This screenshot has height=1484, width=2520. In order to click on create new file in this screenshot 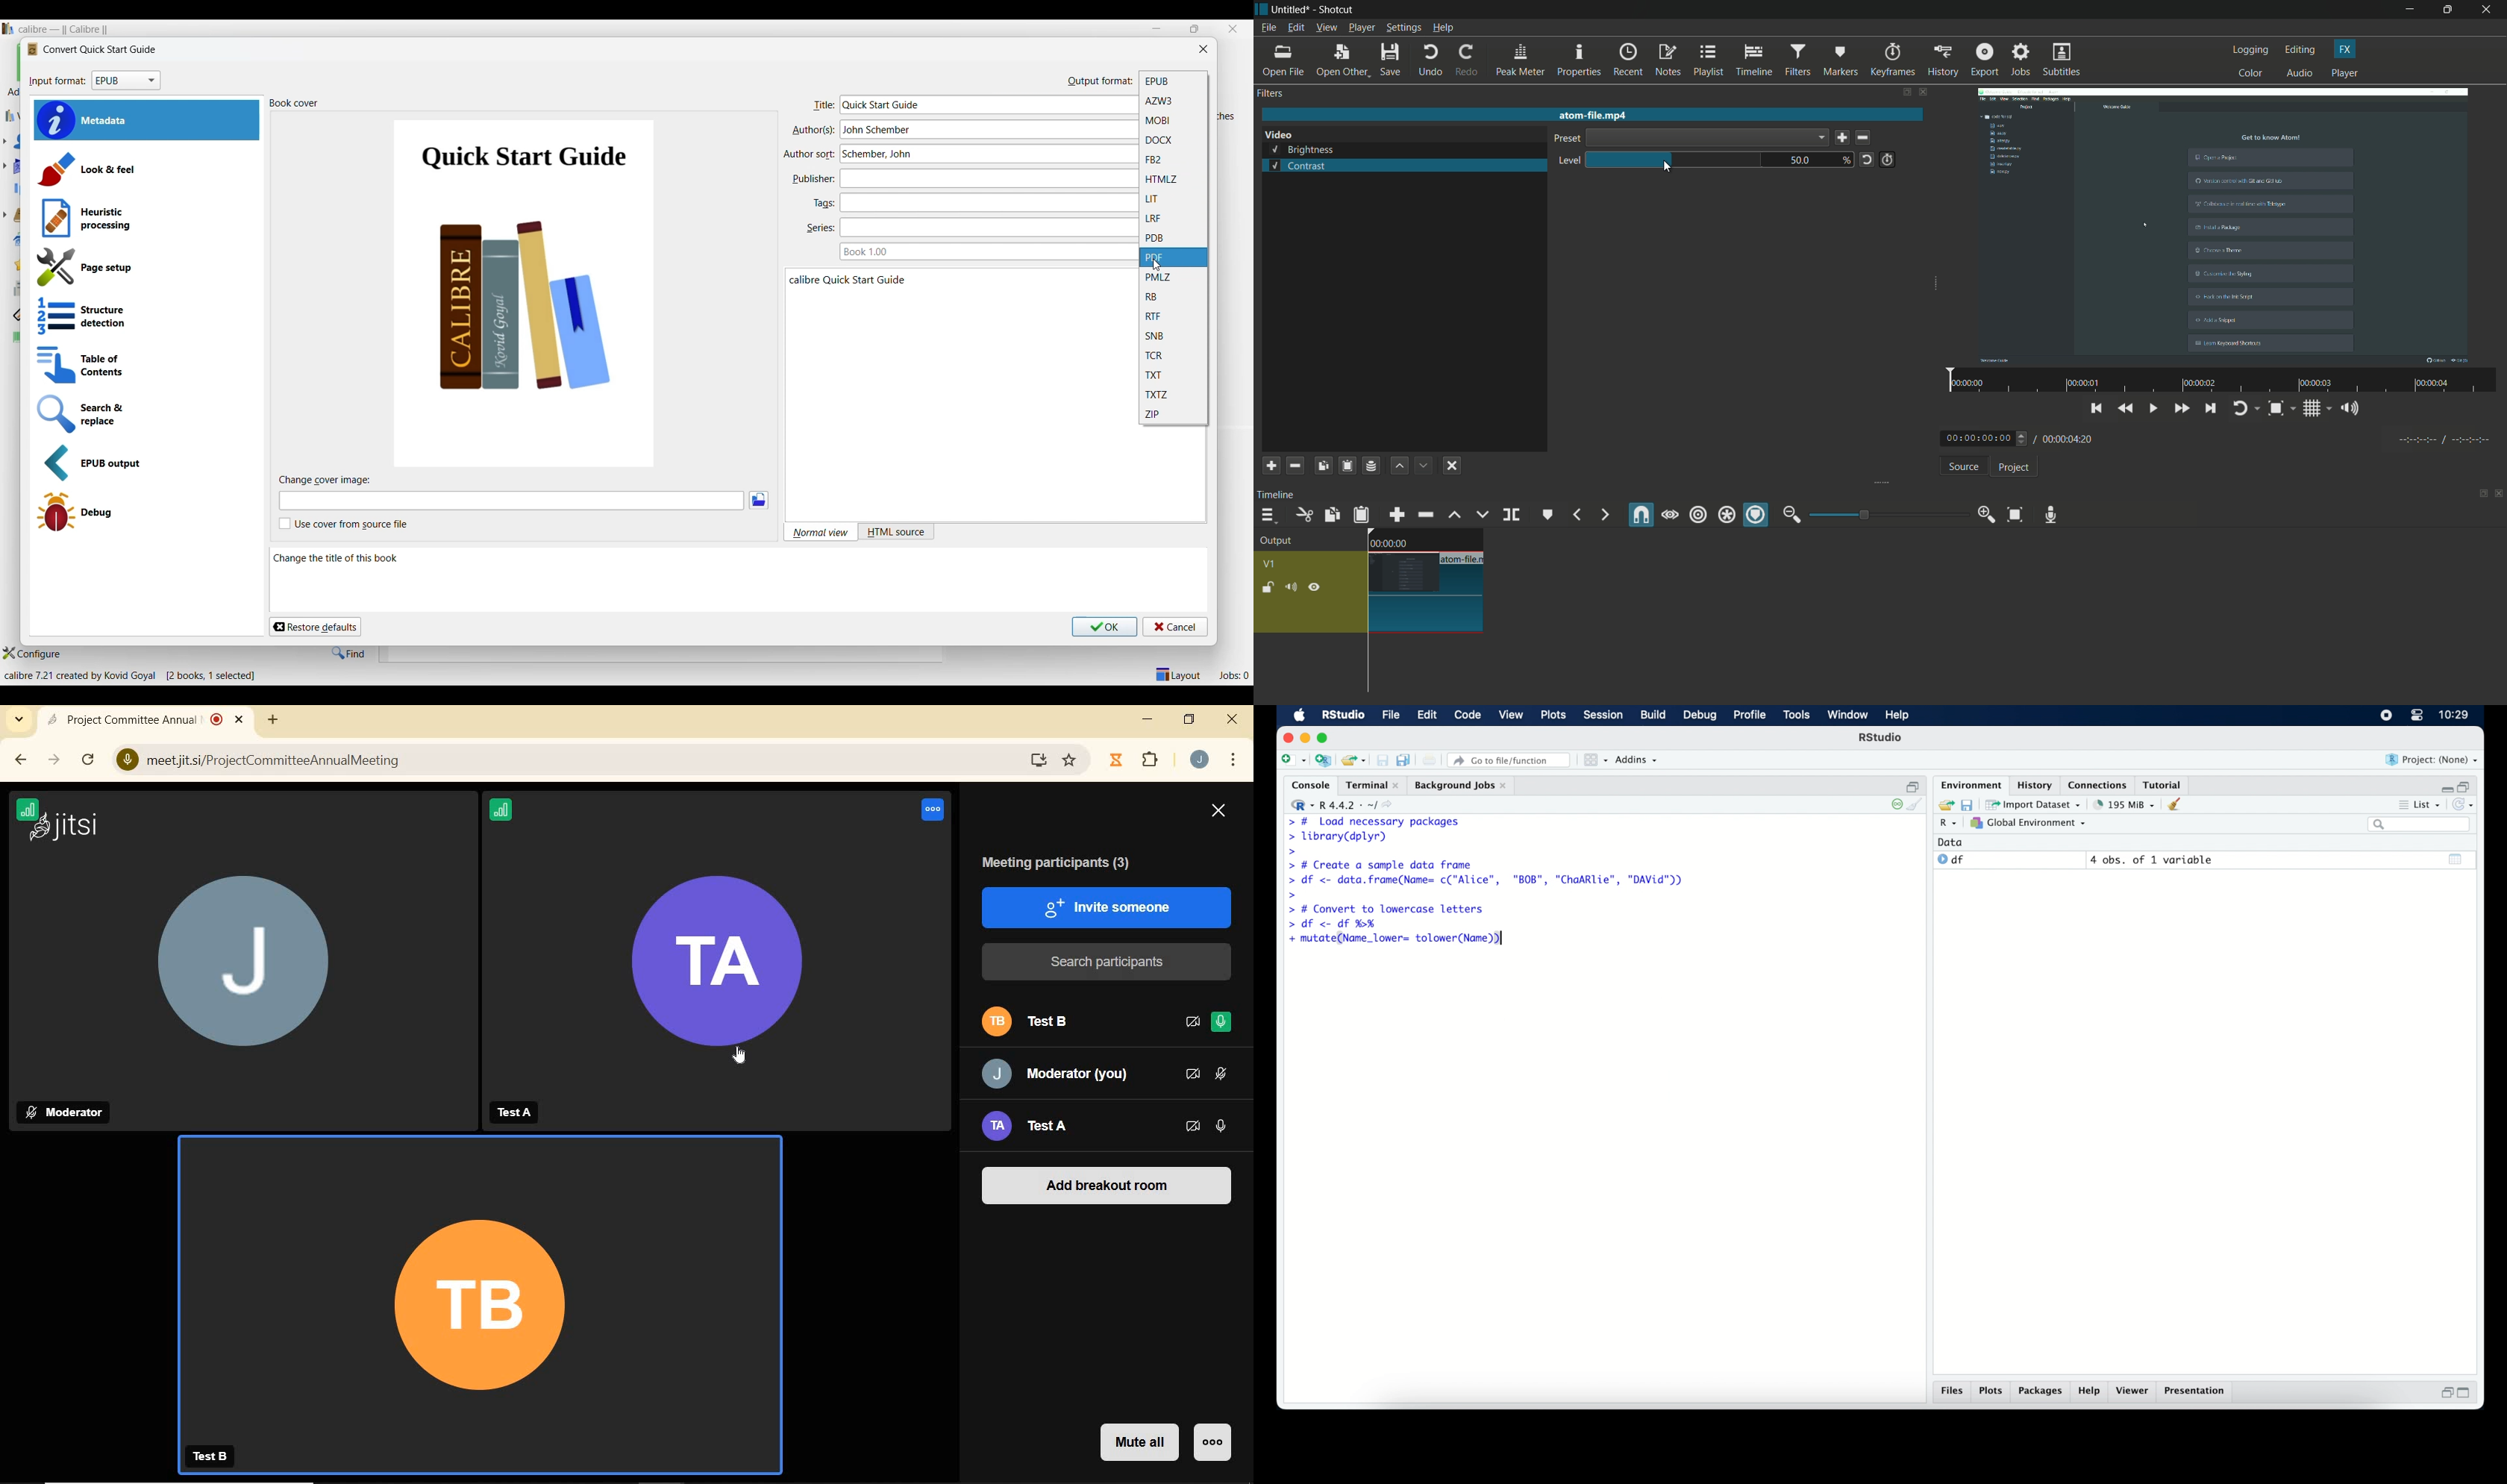, I will do `click(1293, 761)`.